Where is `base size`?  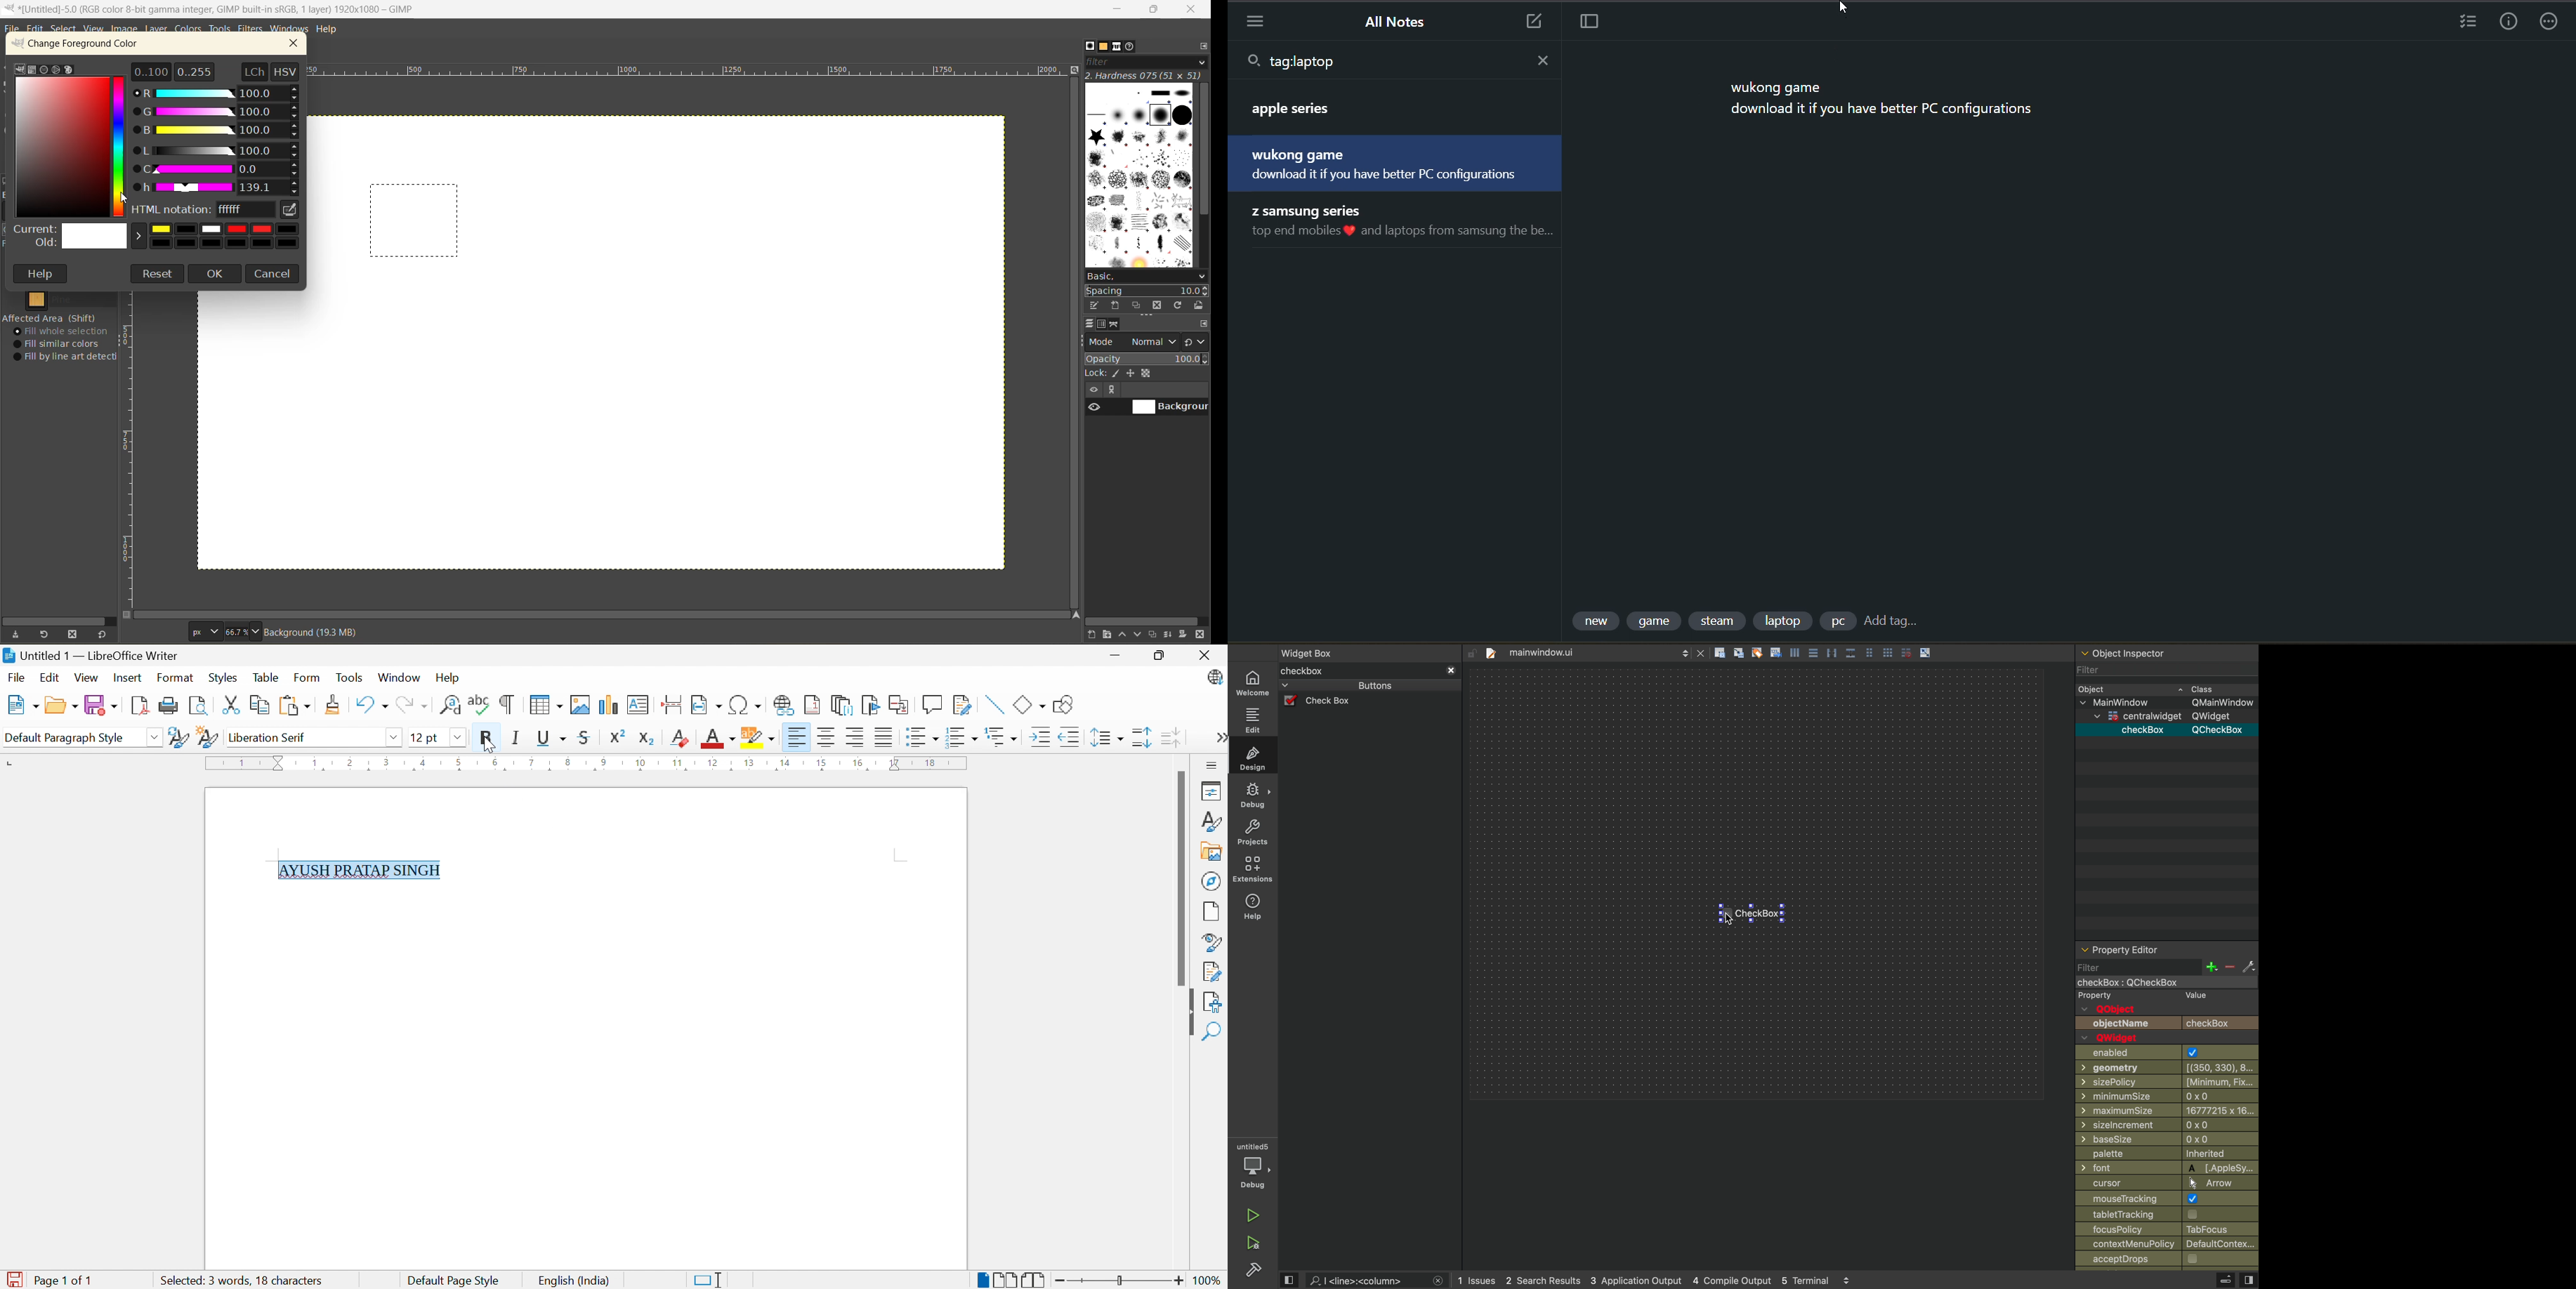 base size is located at coordinates (2168, 1140).